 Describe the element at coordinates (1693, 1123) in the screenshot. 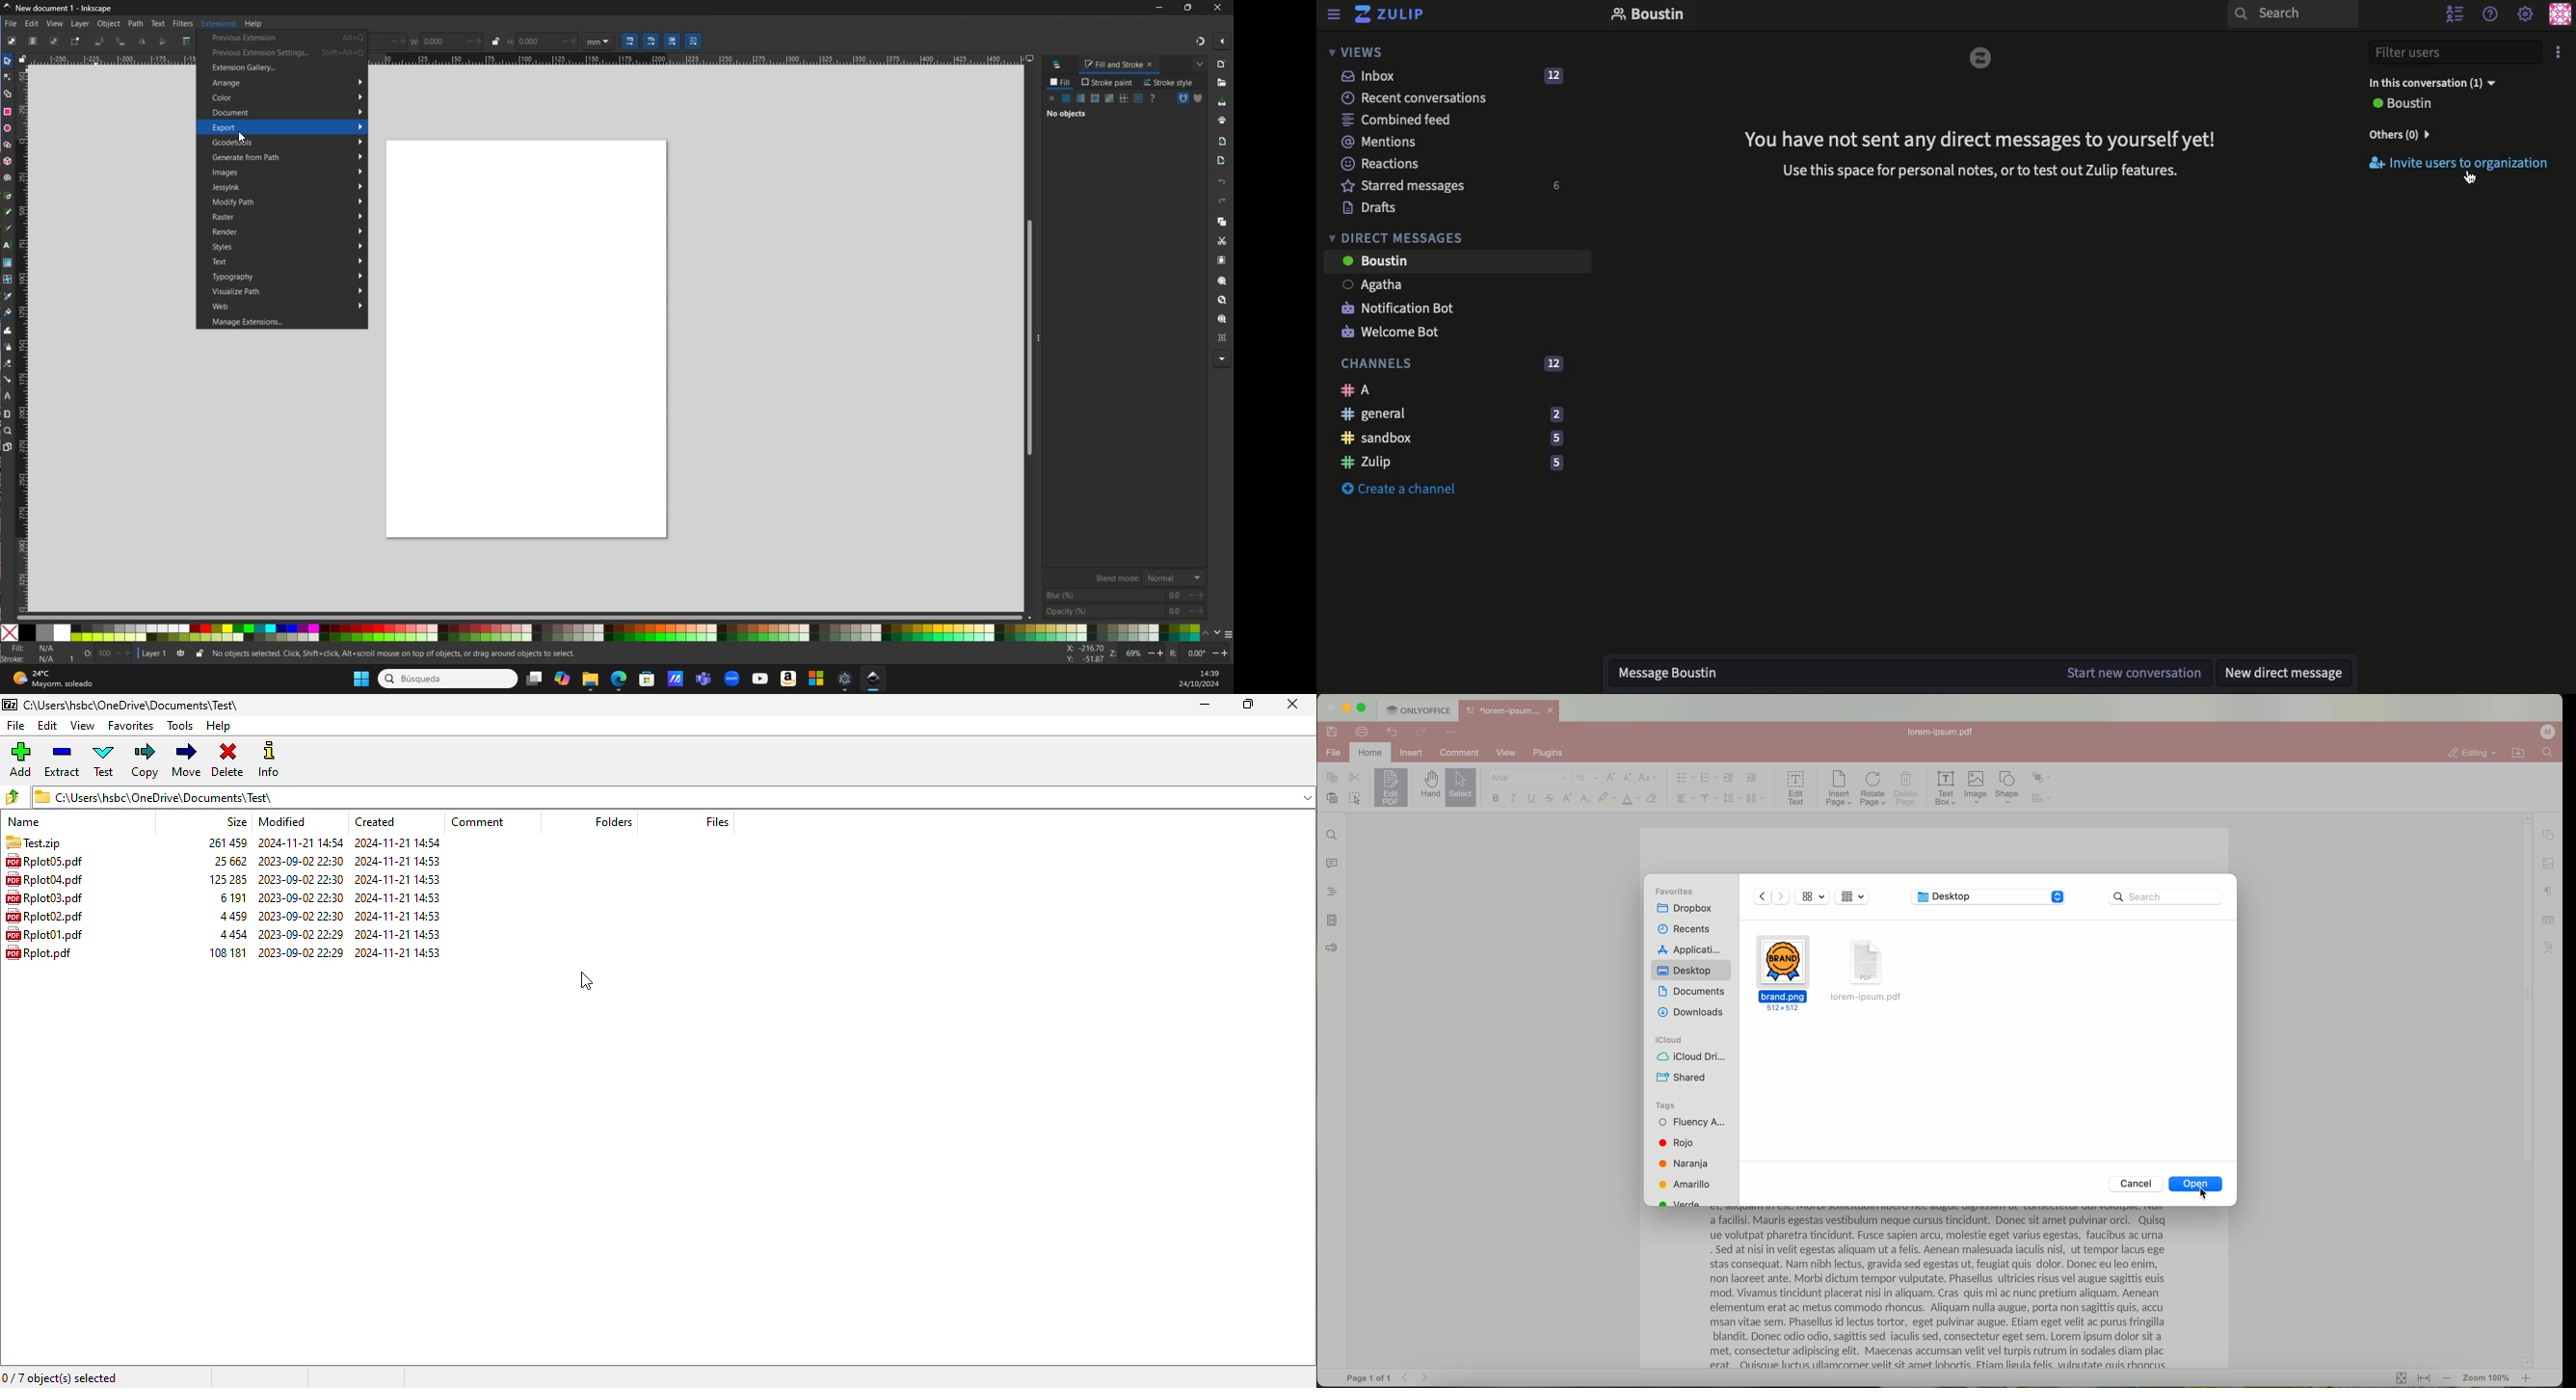

I see `Fluency A...` at that location.